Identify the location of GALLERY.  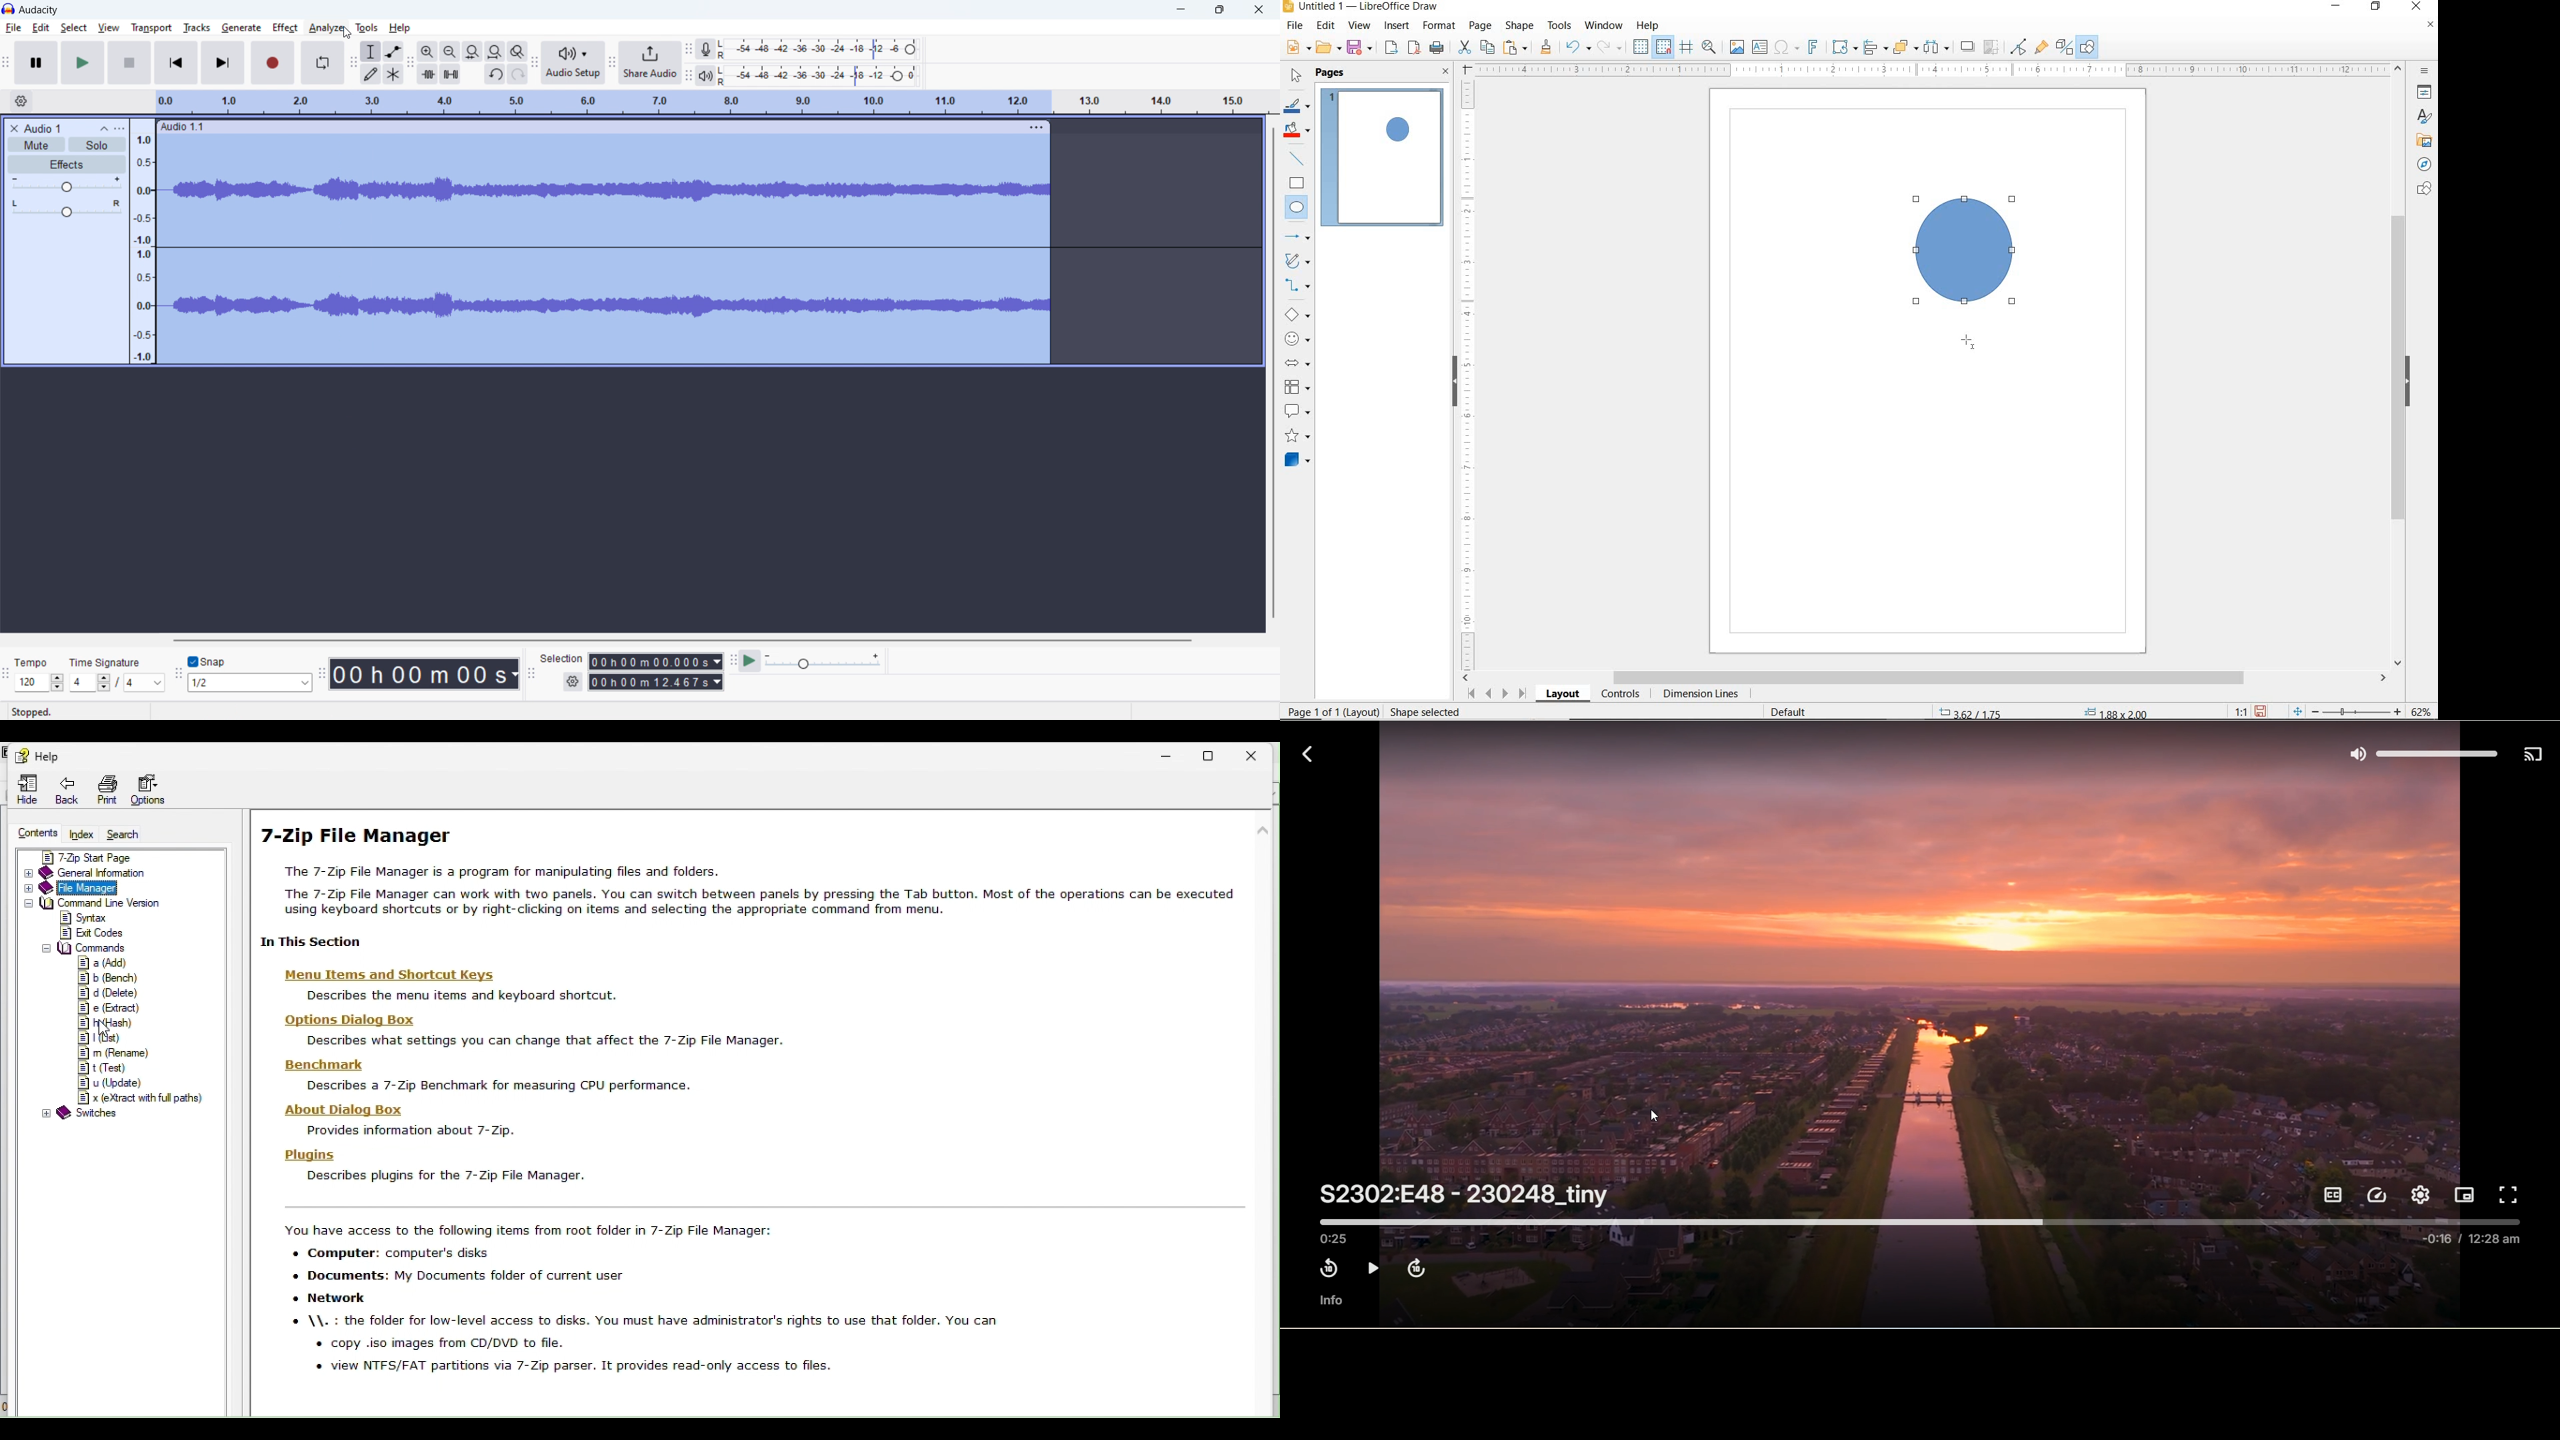
(2423, 141).